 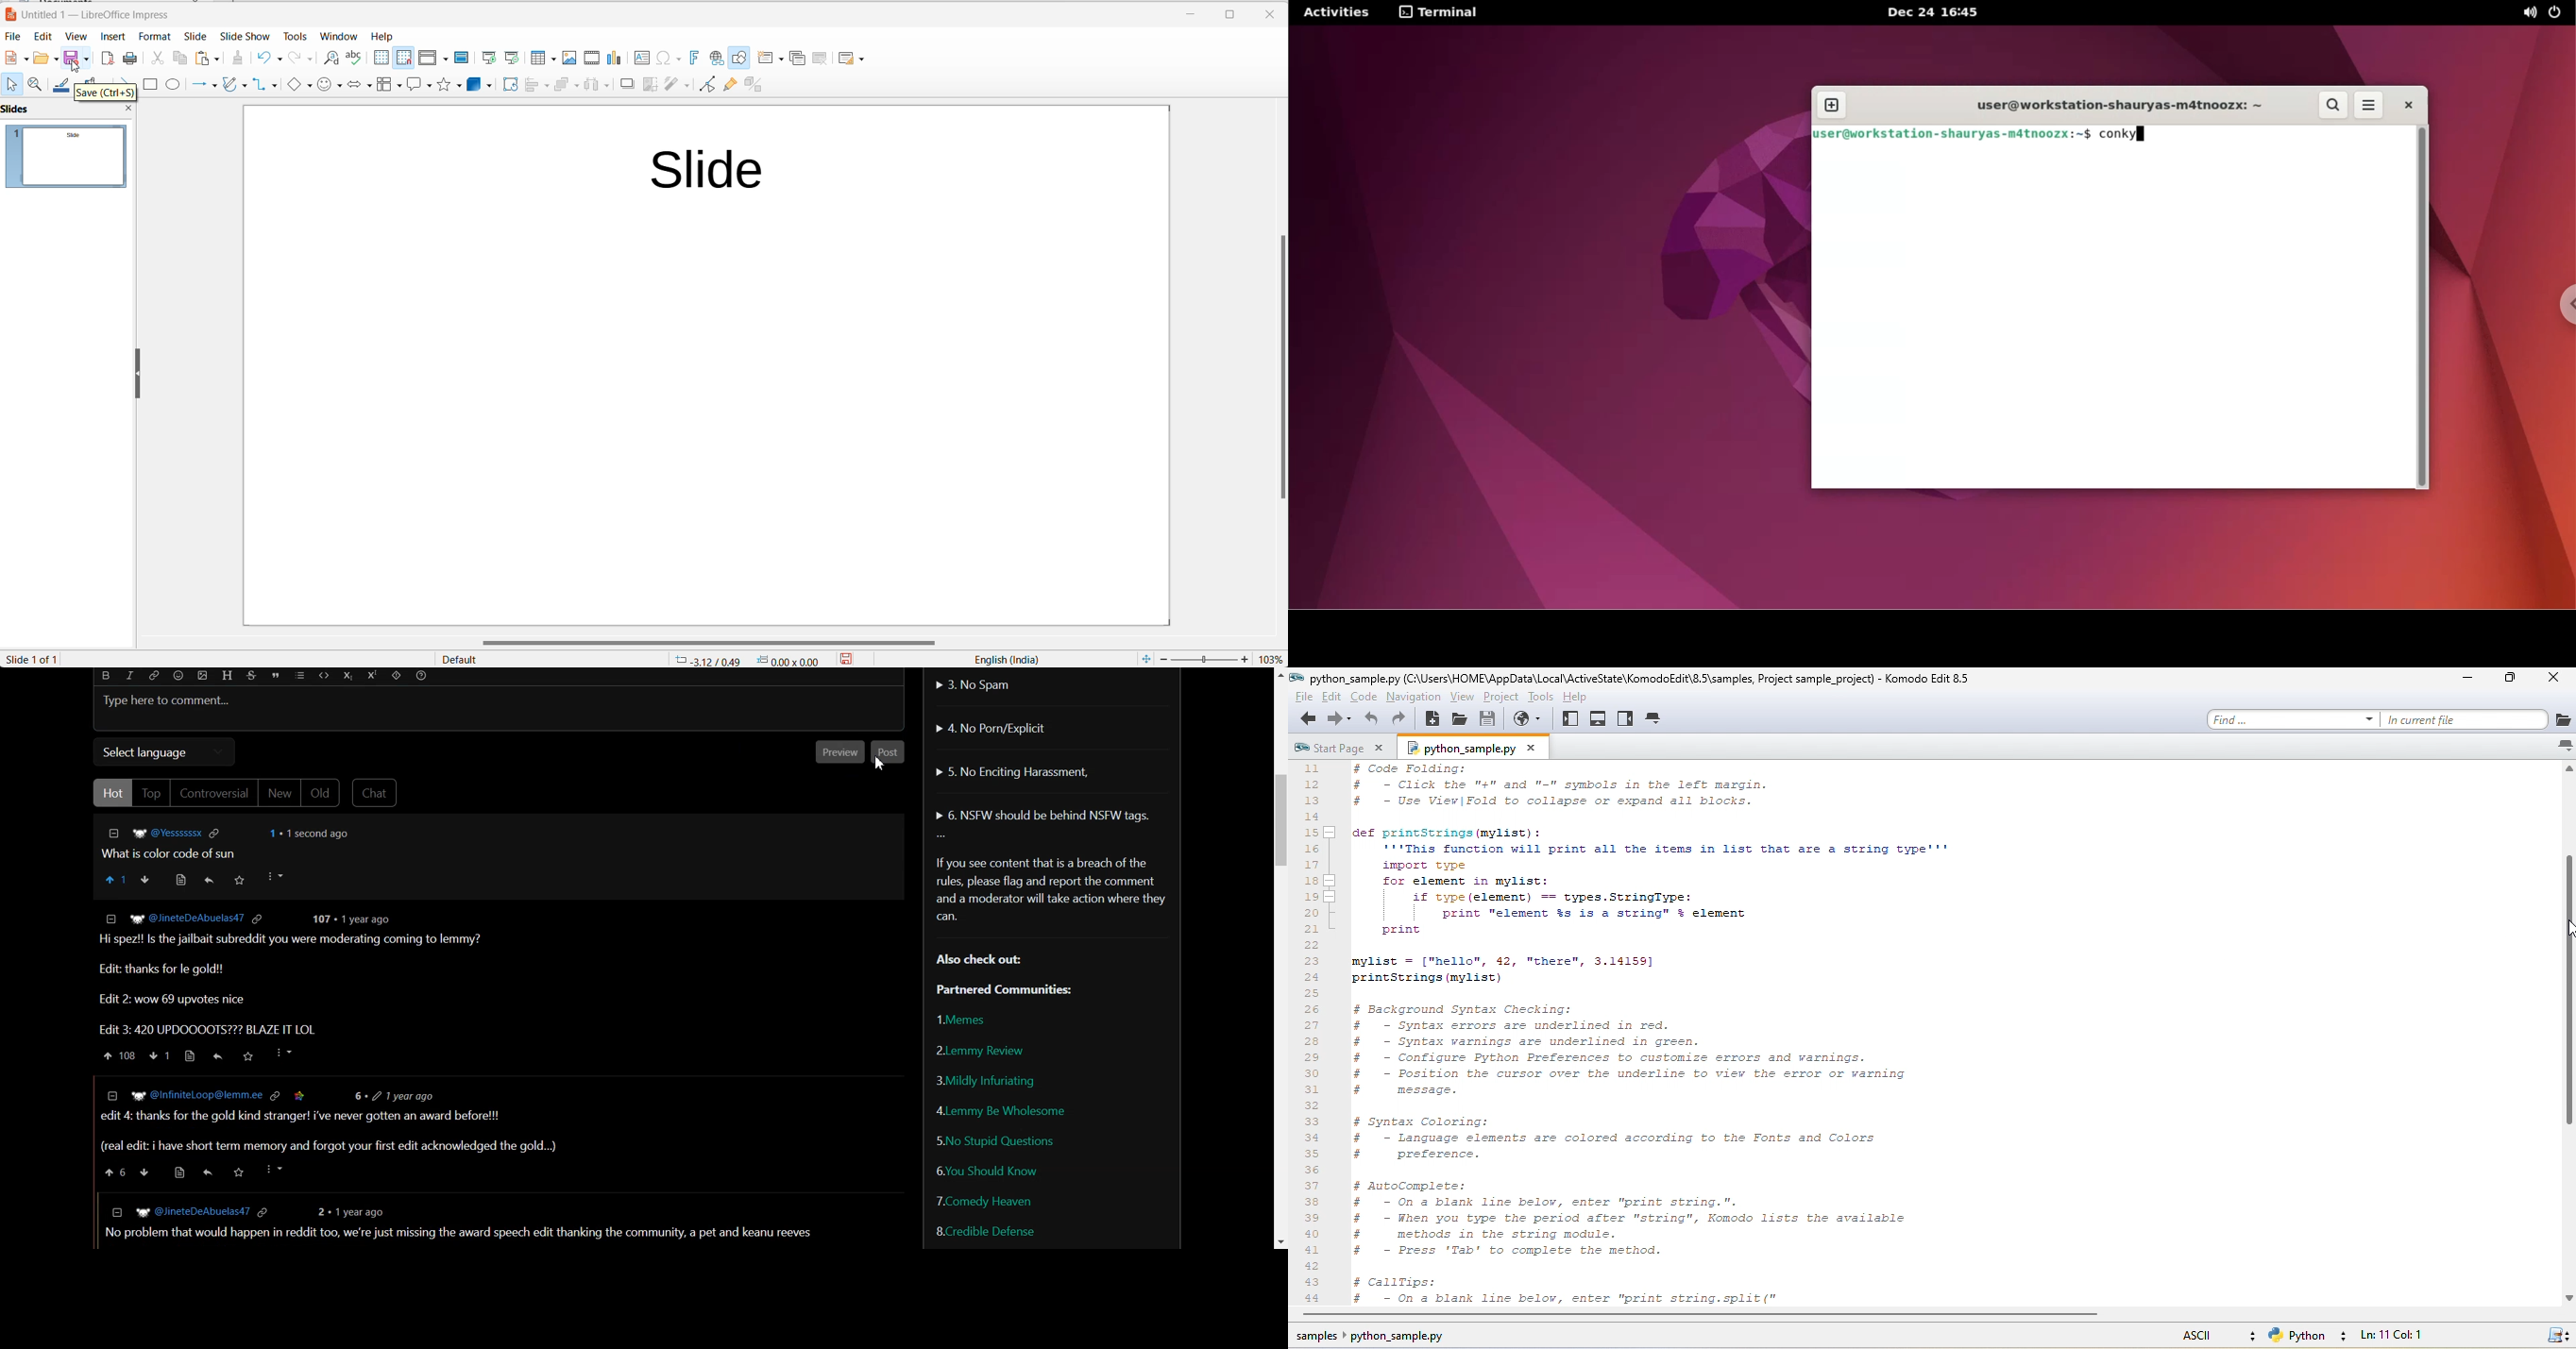 I want to click on Select language, so click(x=166, y=753).